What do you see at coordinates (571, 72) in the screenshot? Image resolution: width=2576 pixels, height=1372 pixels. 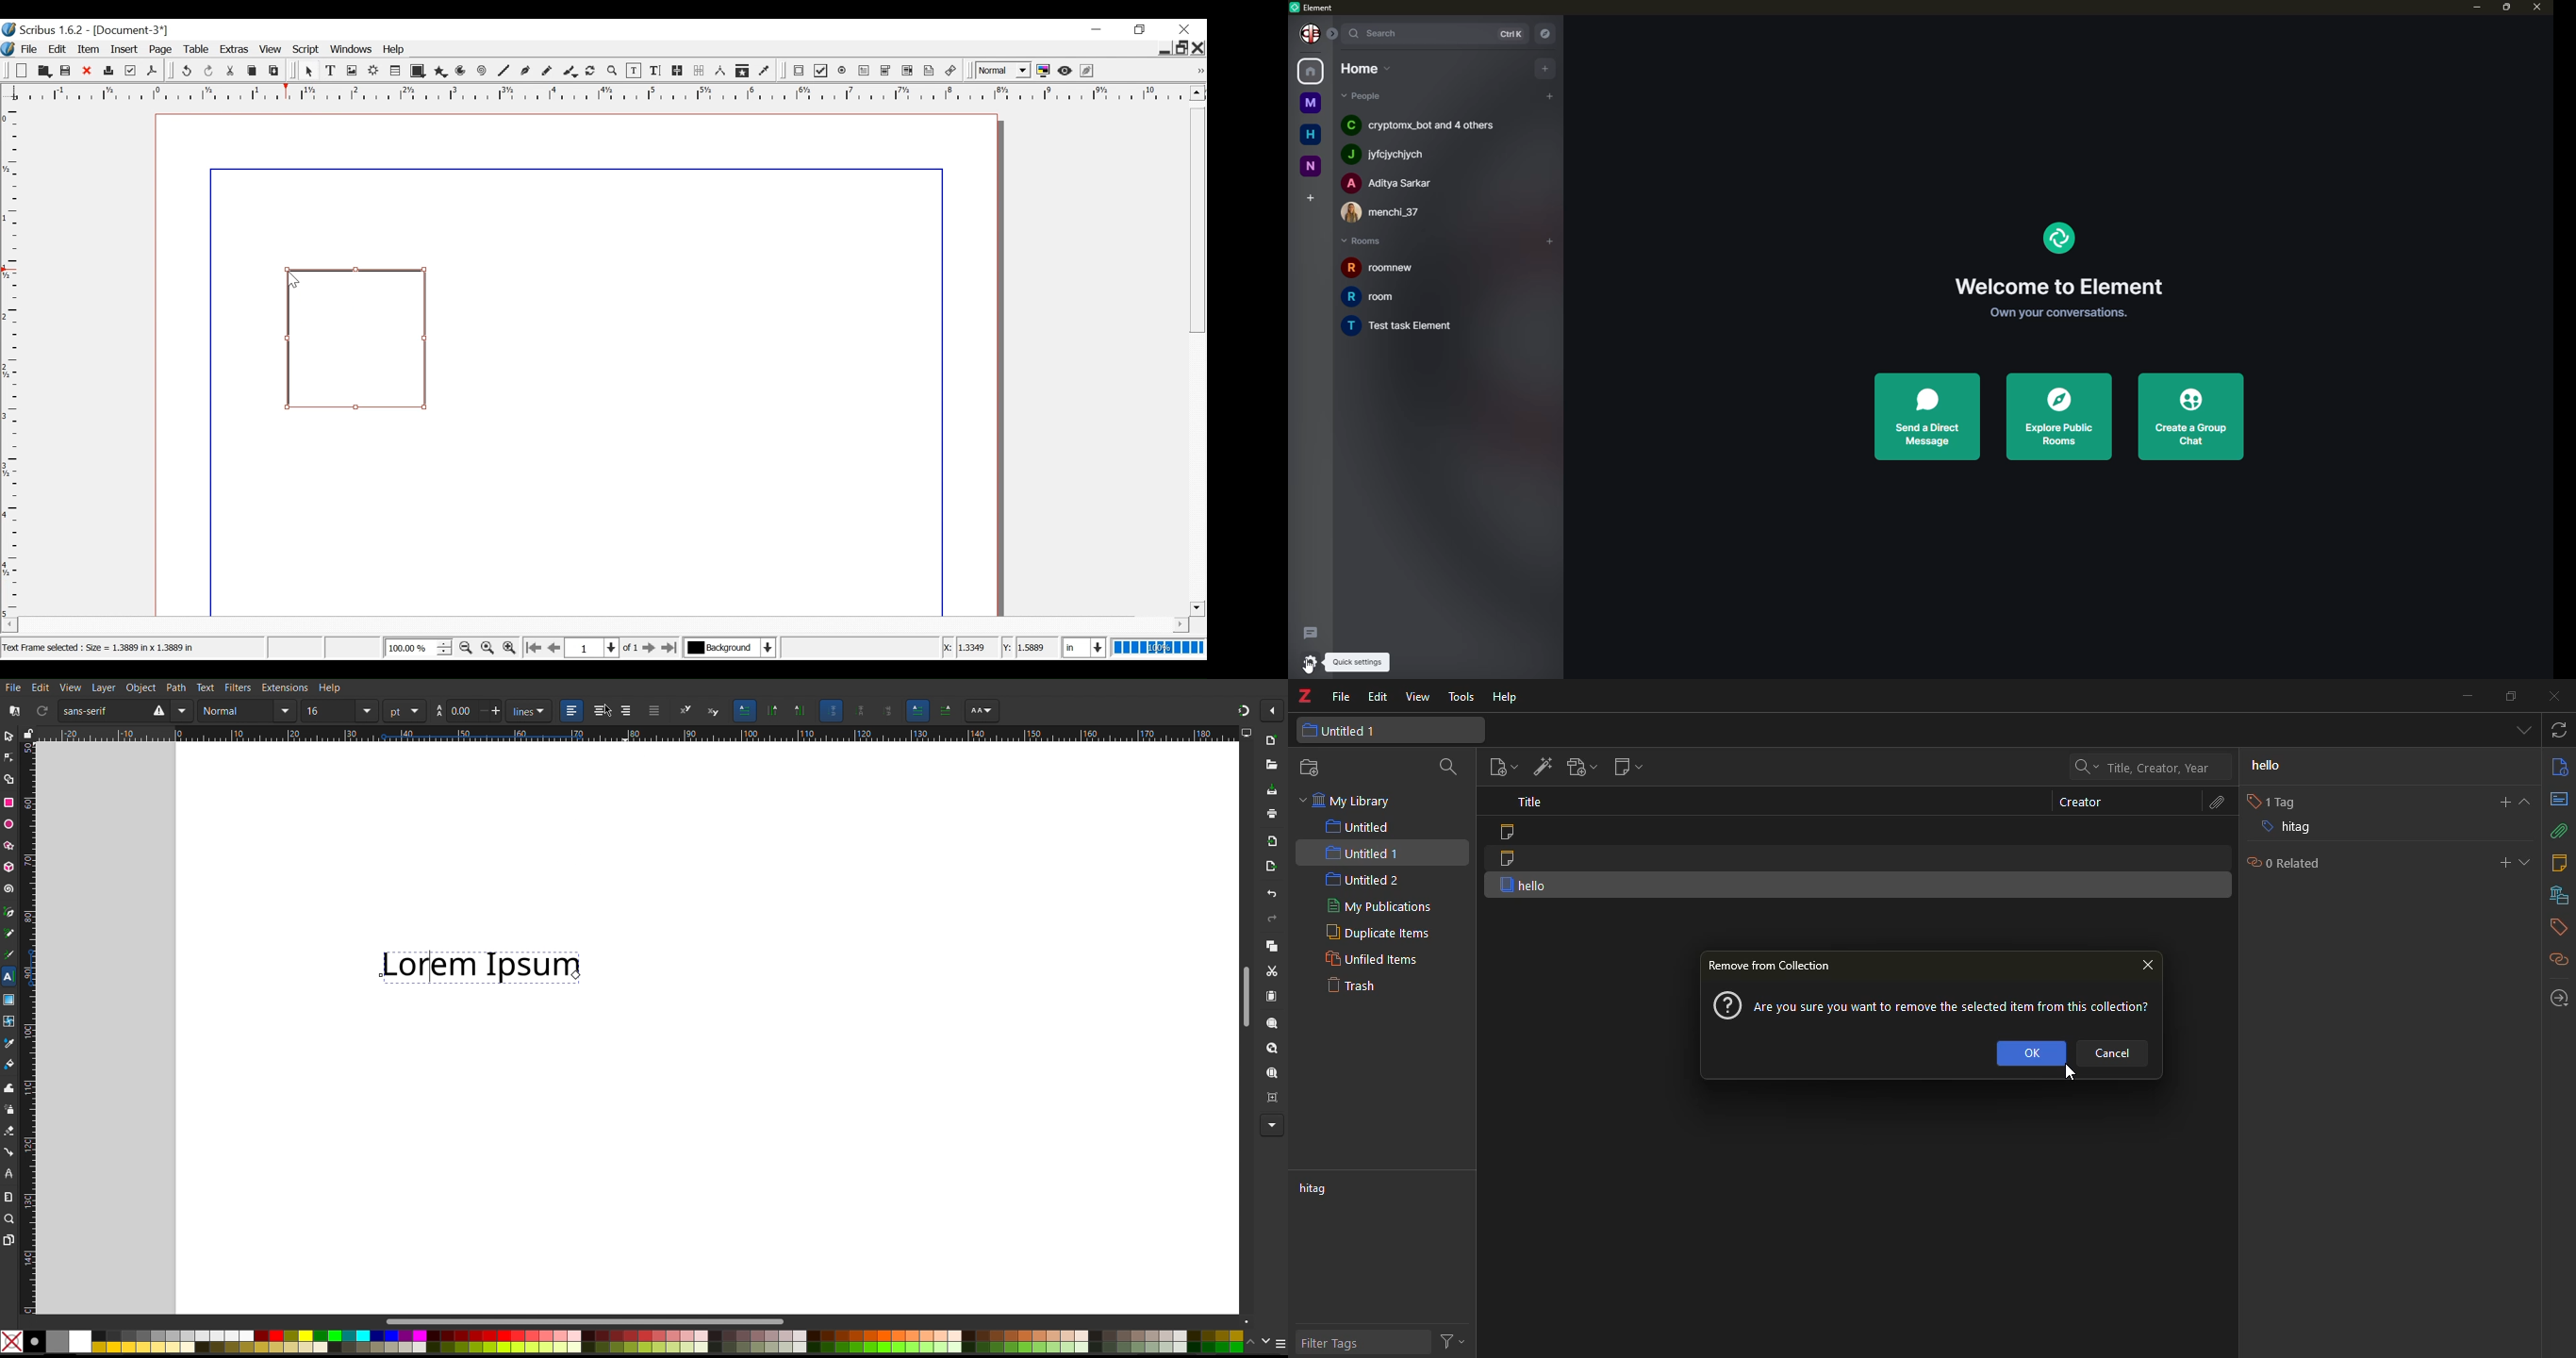 I see `Caligraphic line` at bounding box center [571, 72].